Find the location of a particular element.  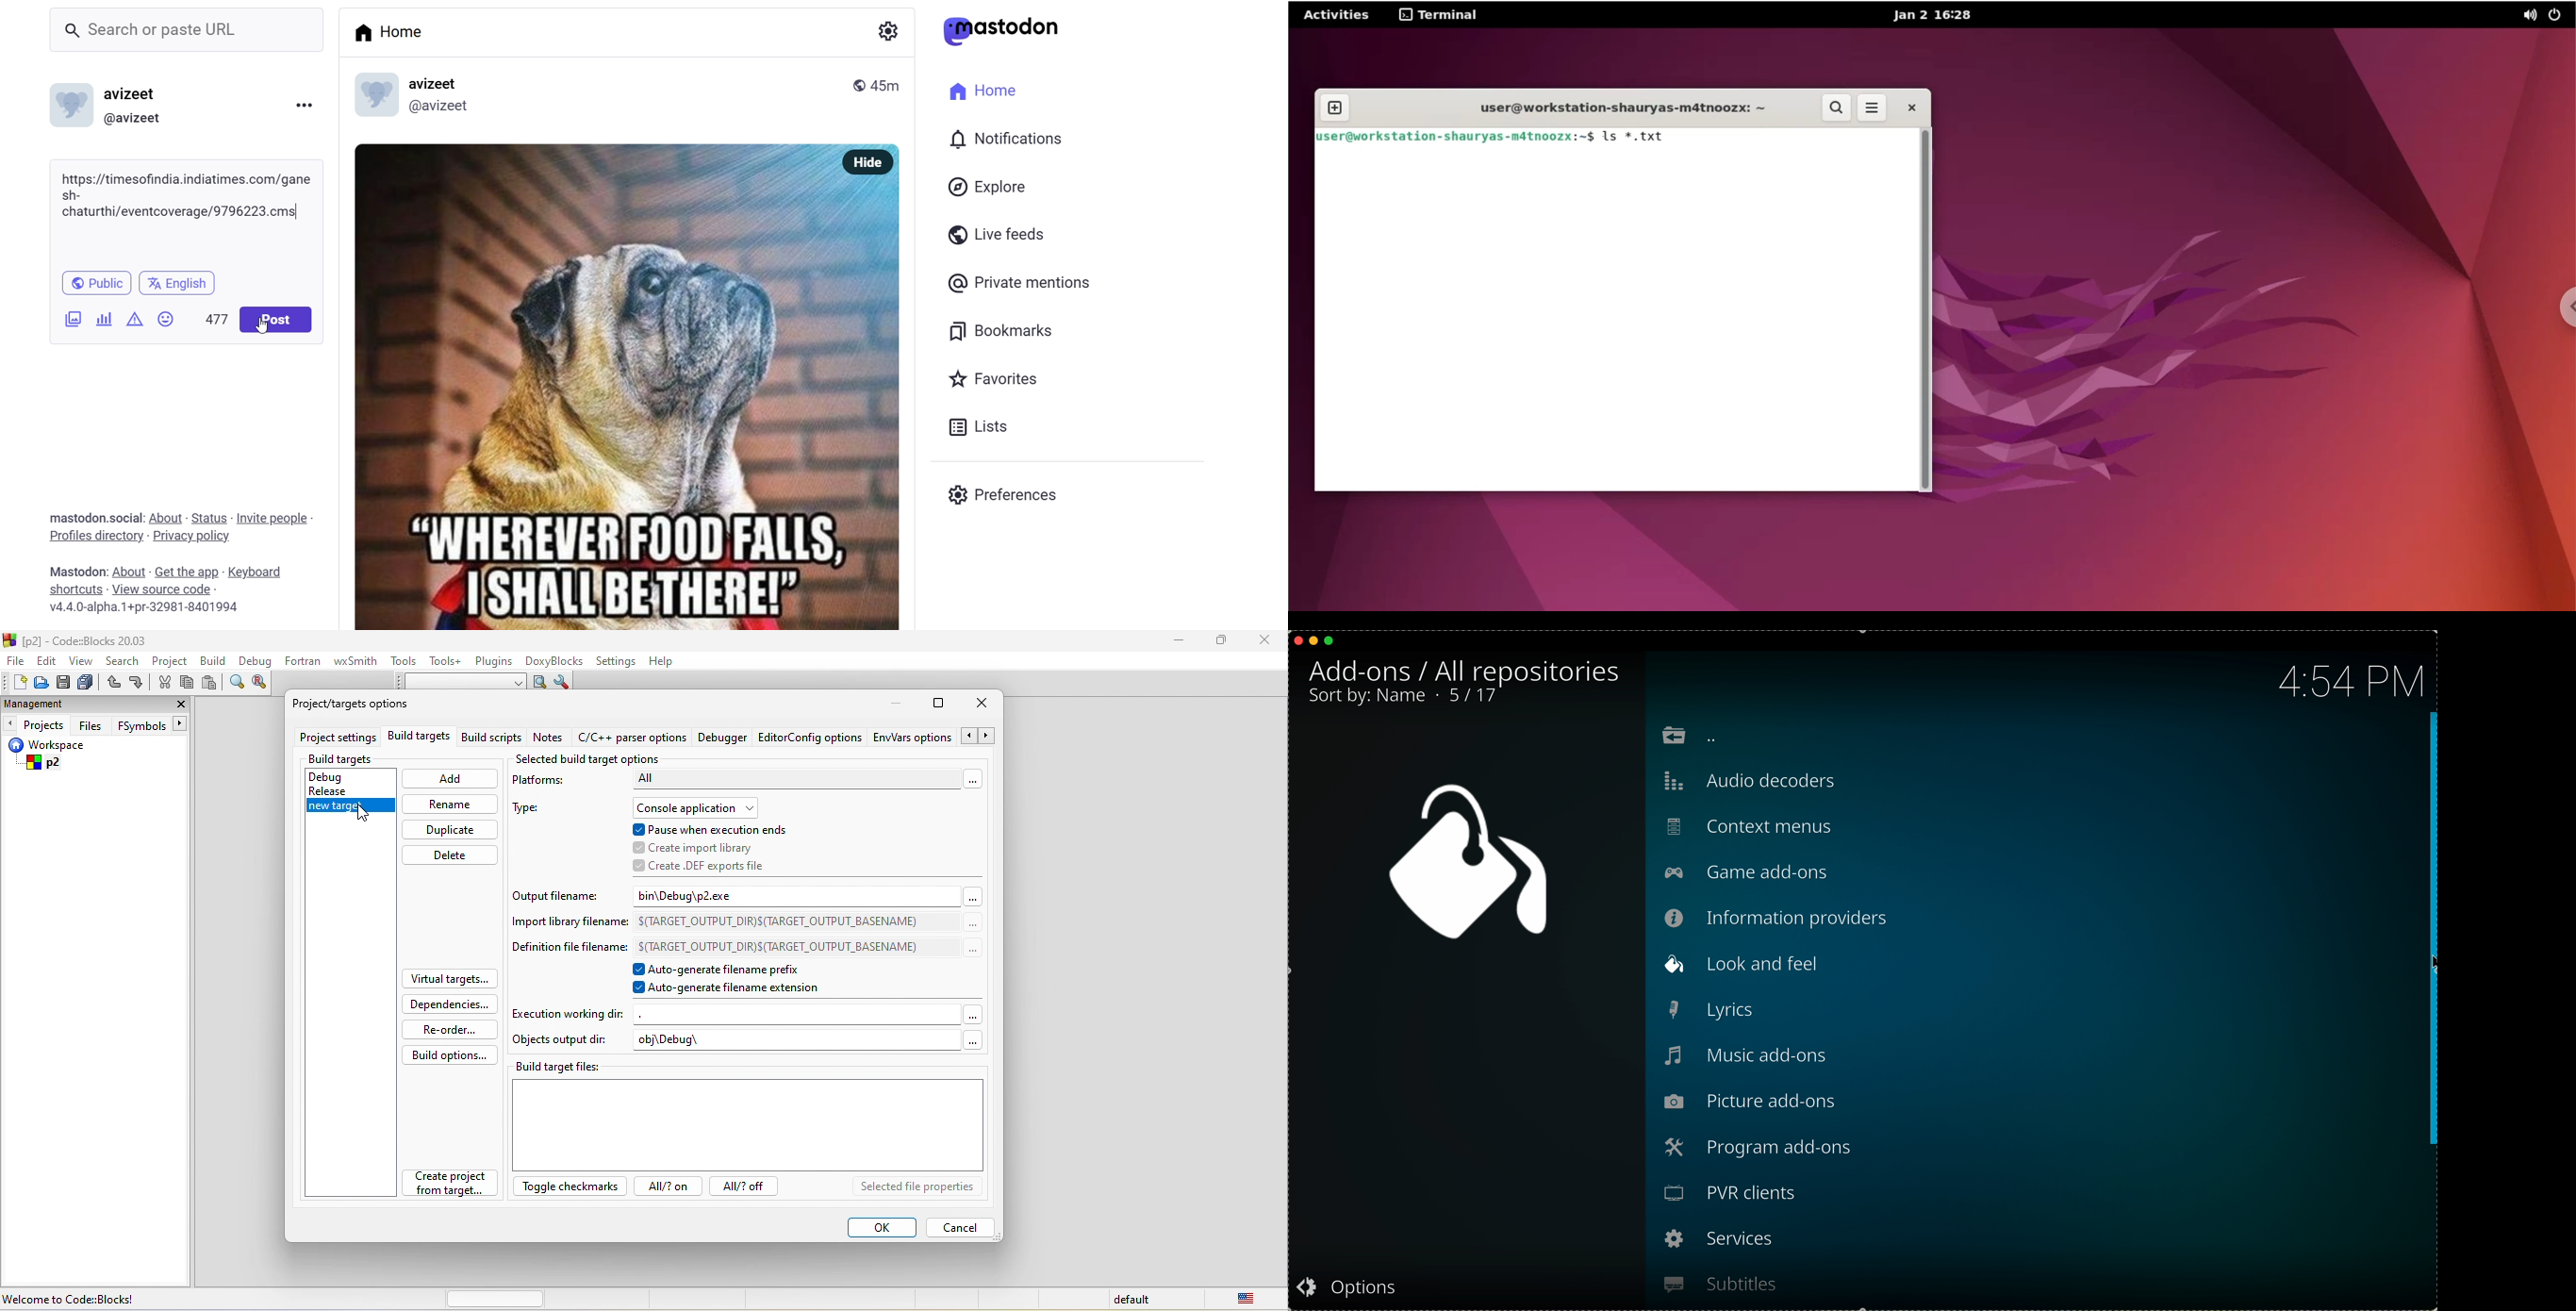

c/c++ parser option is located at coordinates (632, 738).